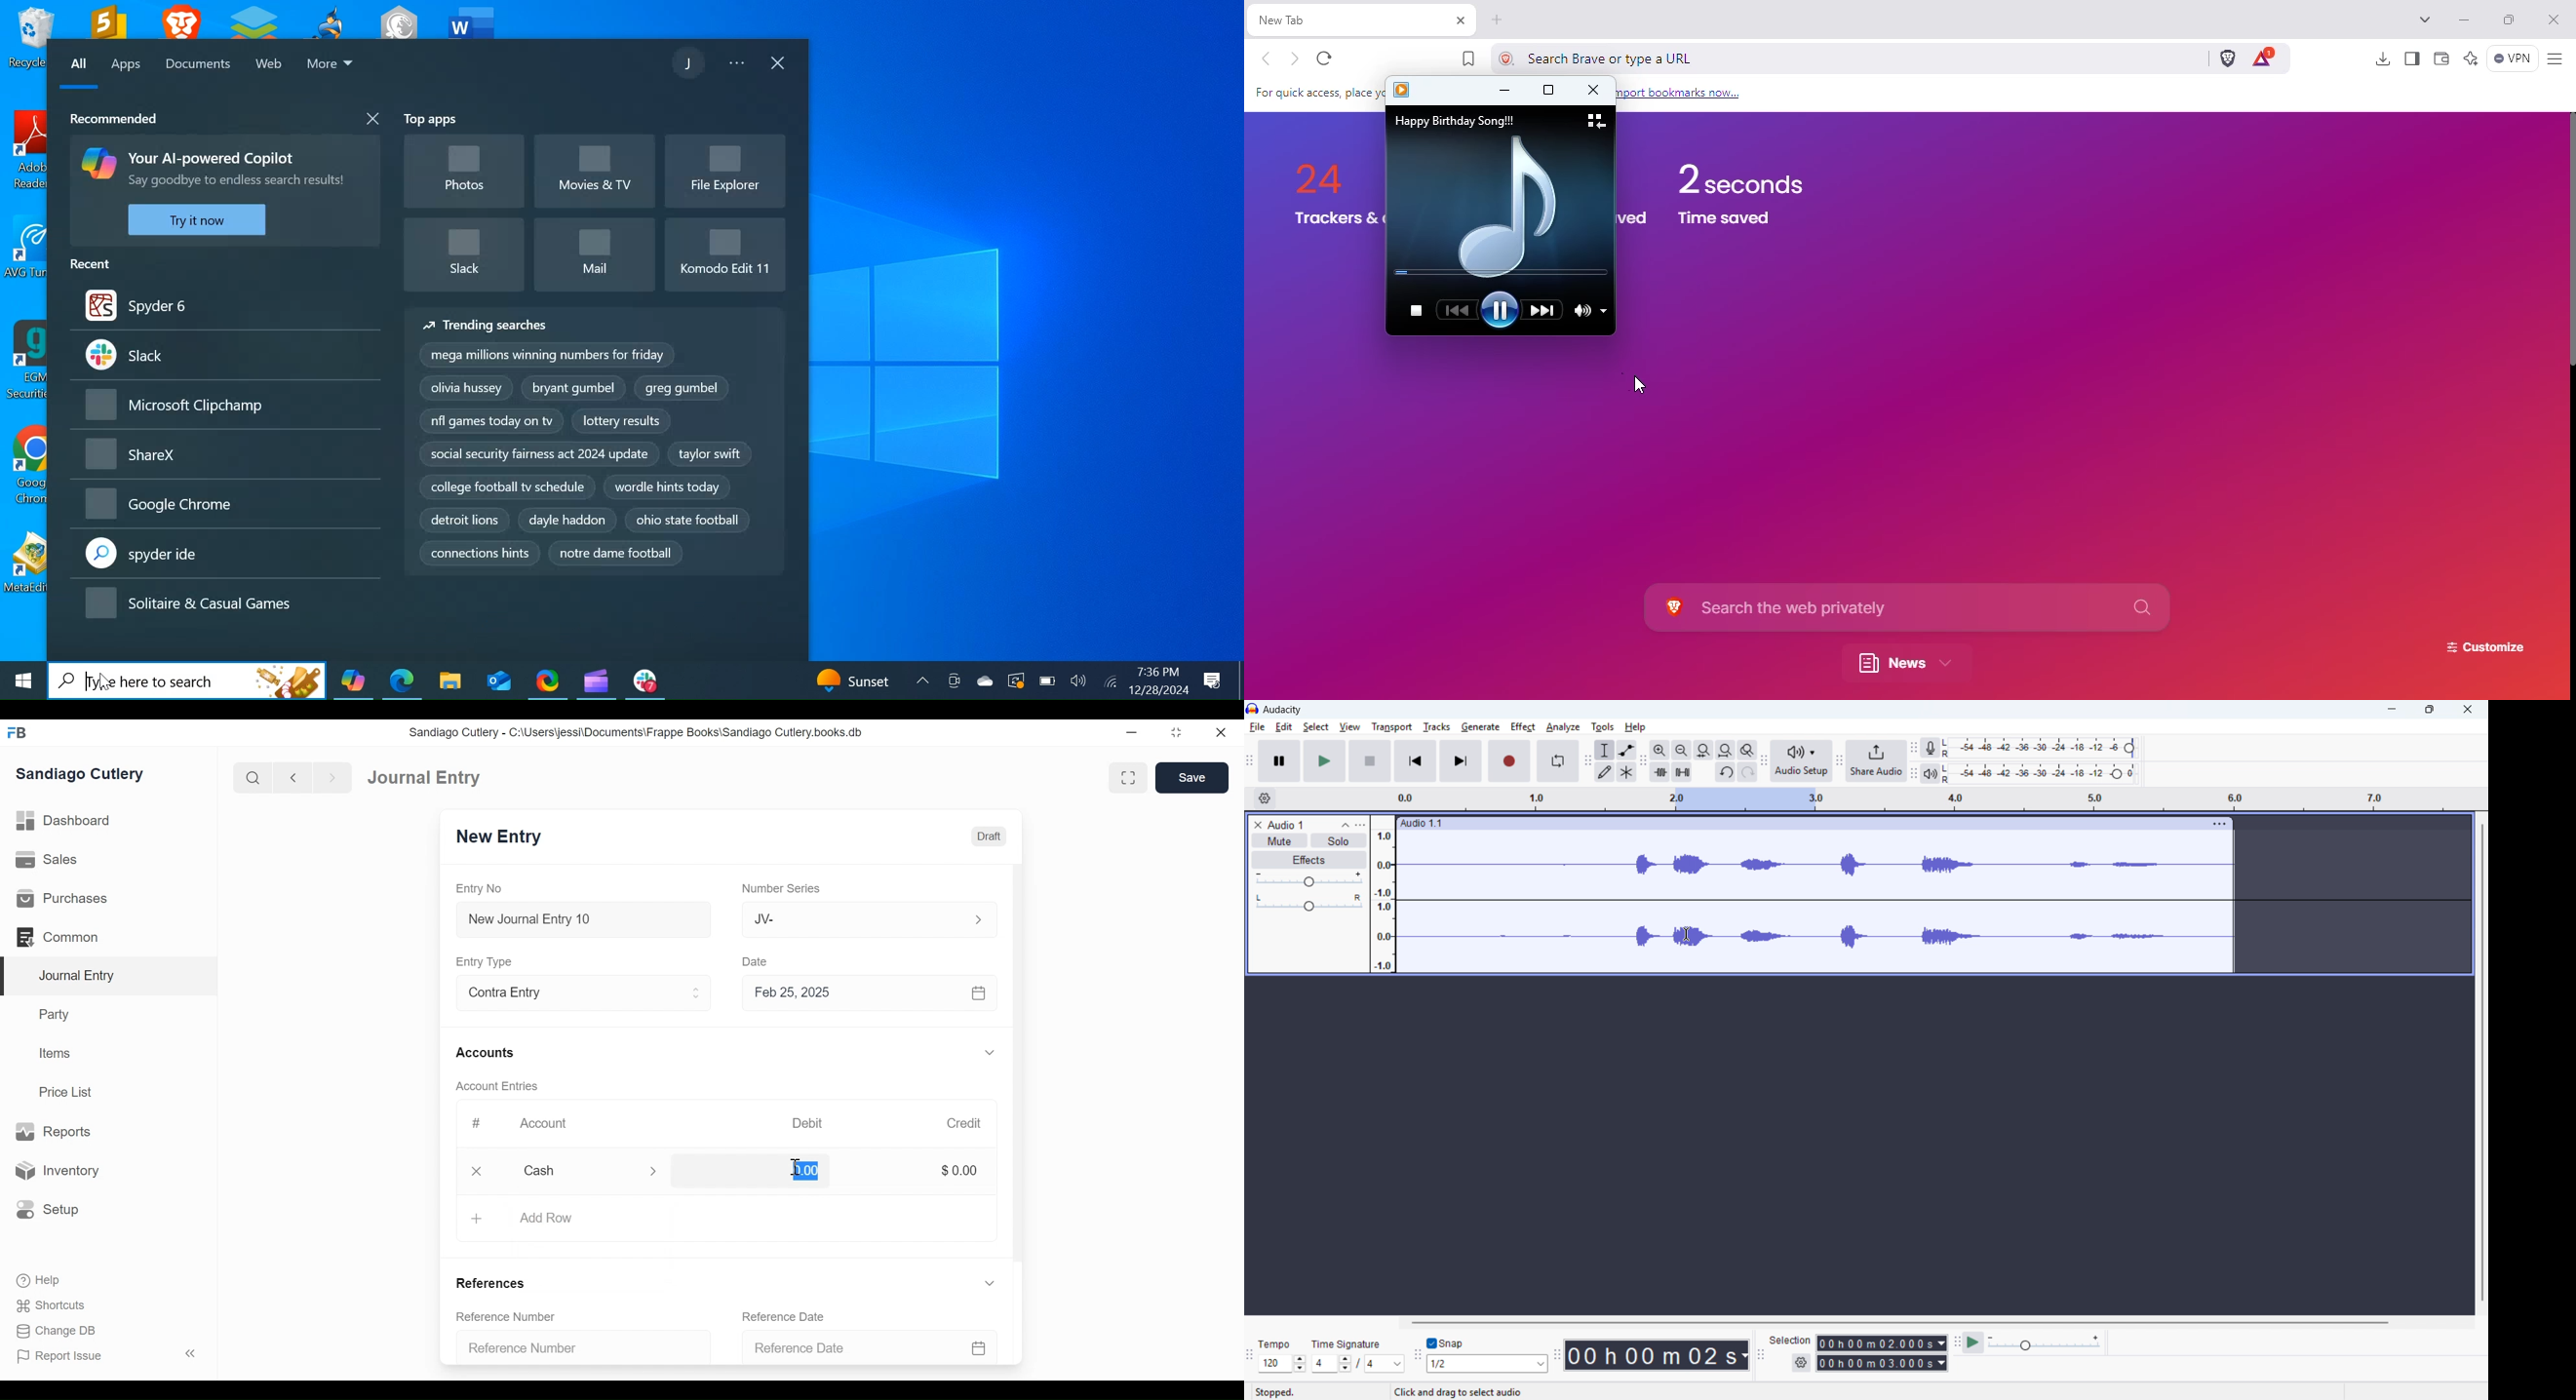 This screenshot has width=2576, height=1400. I want to click on Snapping toolbar , so click(1418, 1357).